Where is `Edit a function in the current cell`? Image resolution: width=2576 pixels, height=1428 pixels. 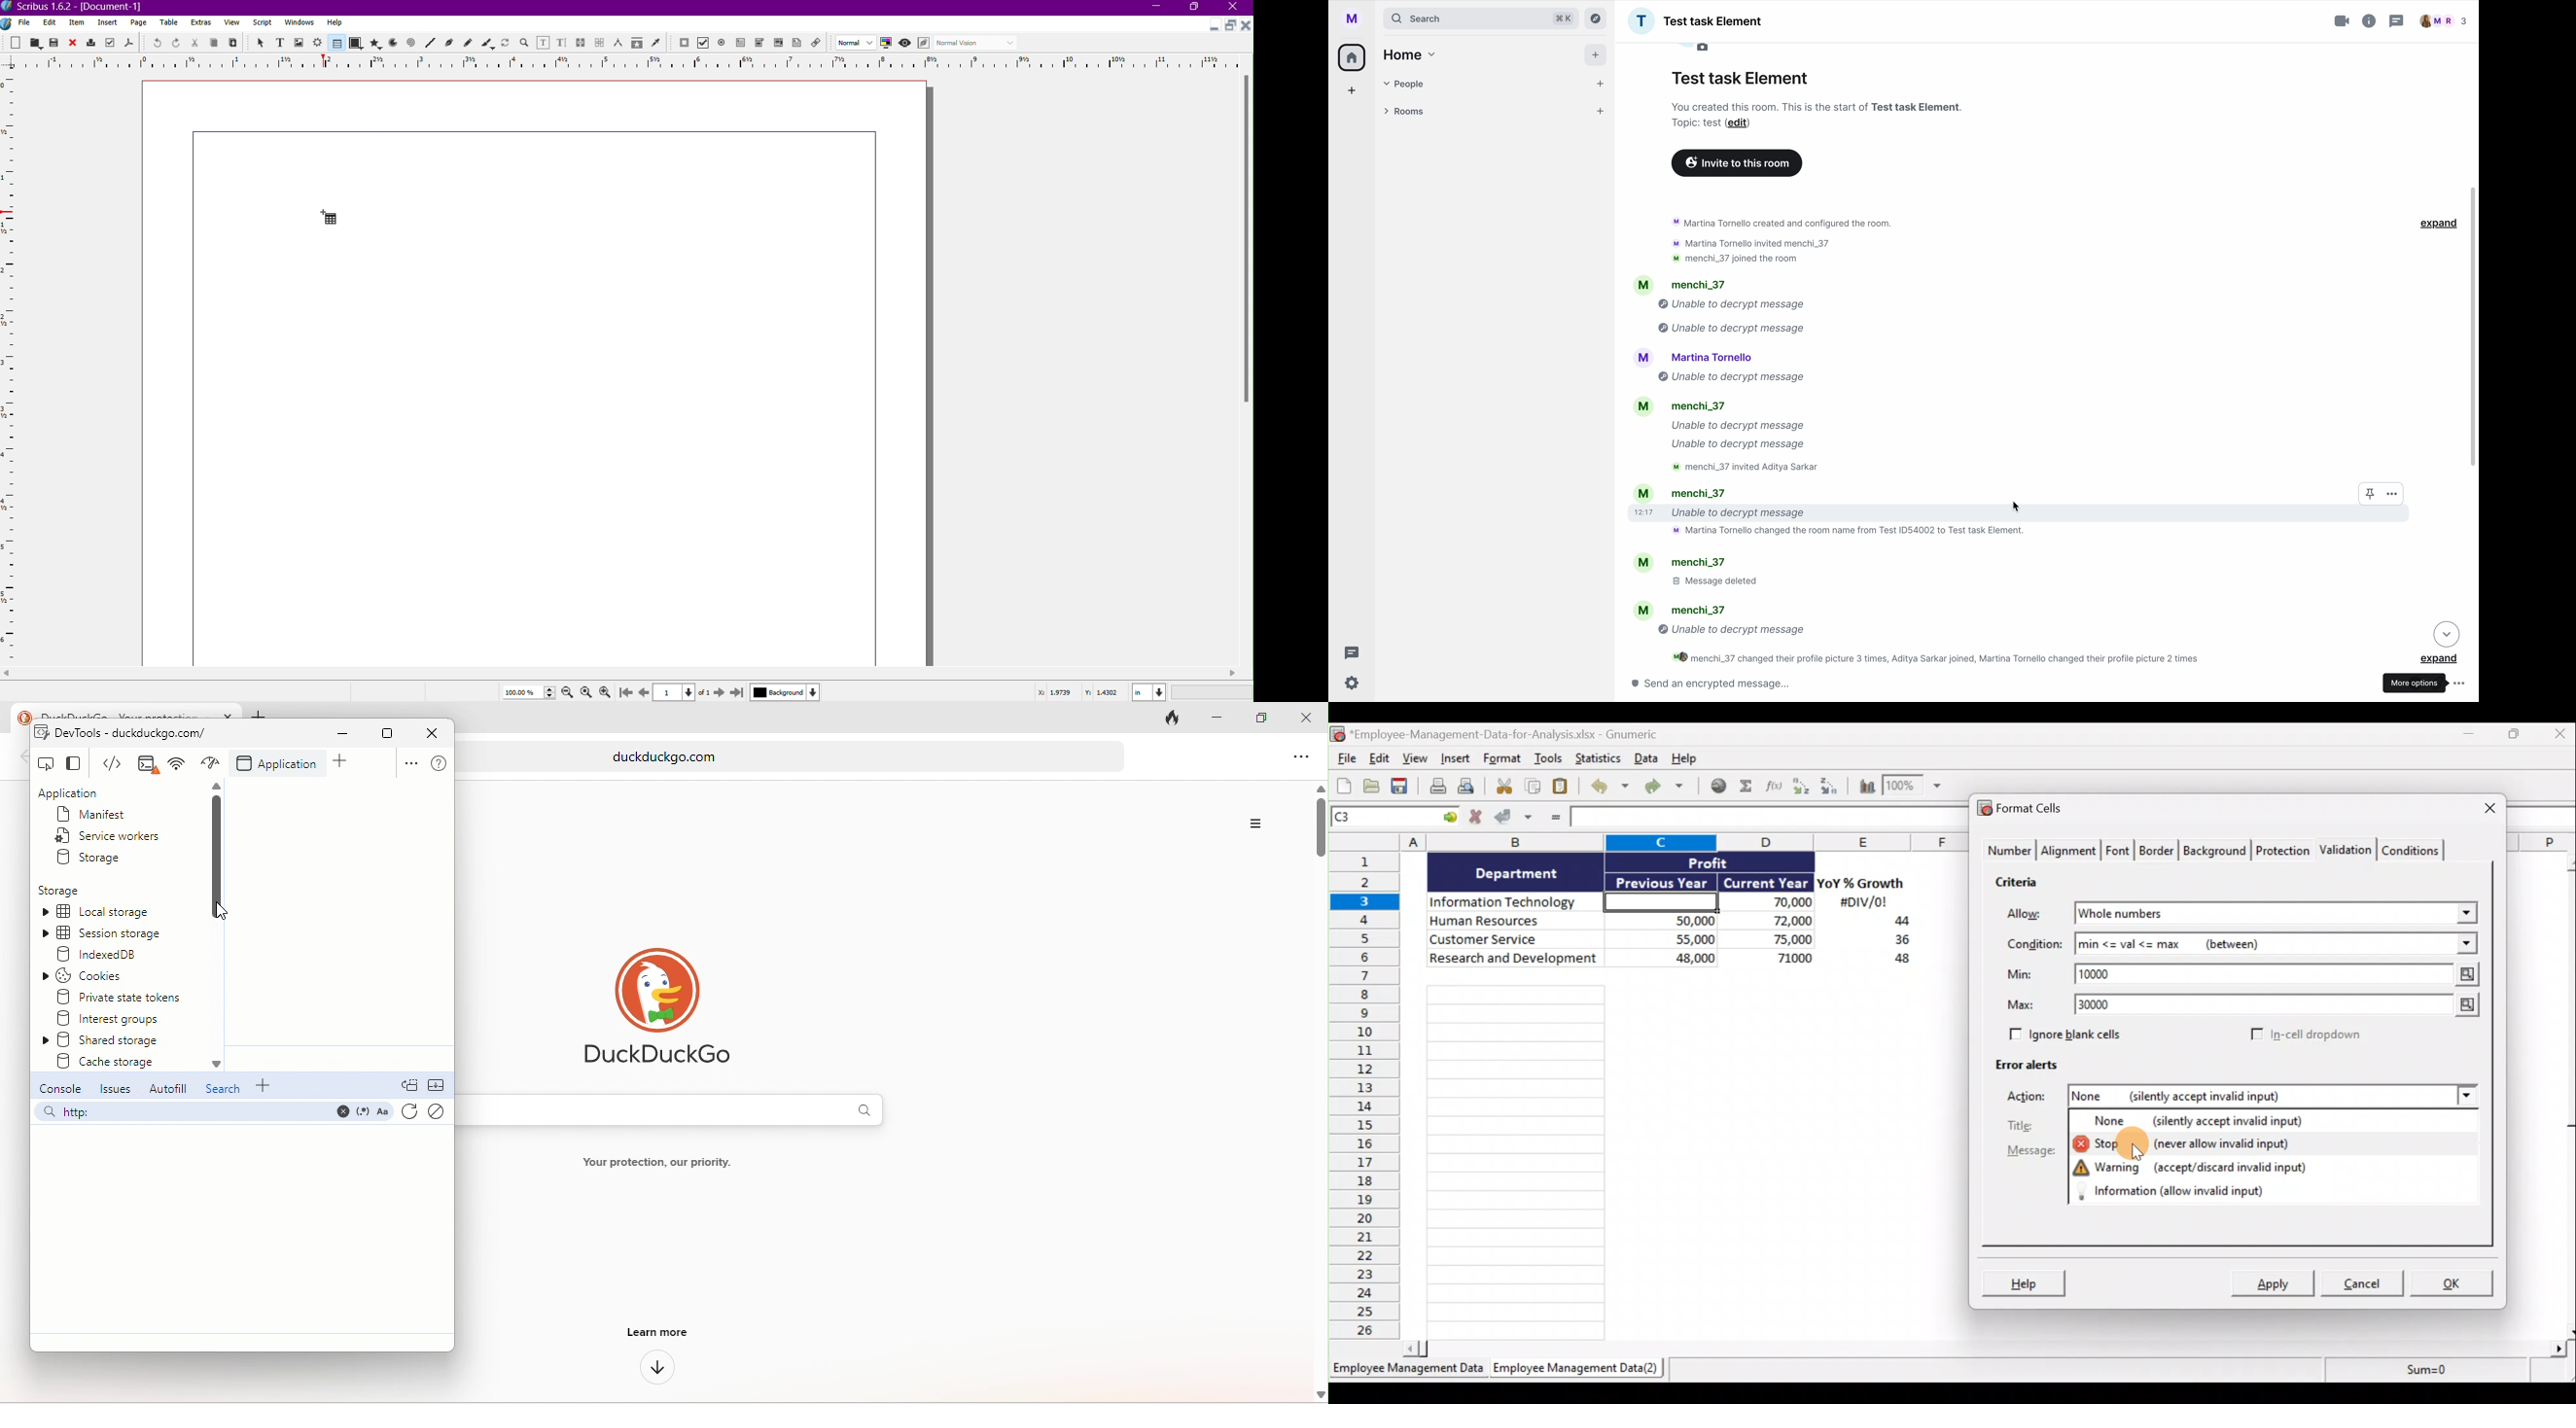
Edit a function in the current cell is located at coordinates (1775, 785).